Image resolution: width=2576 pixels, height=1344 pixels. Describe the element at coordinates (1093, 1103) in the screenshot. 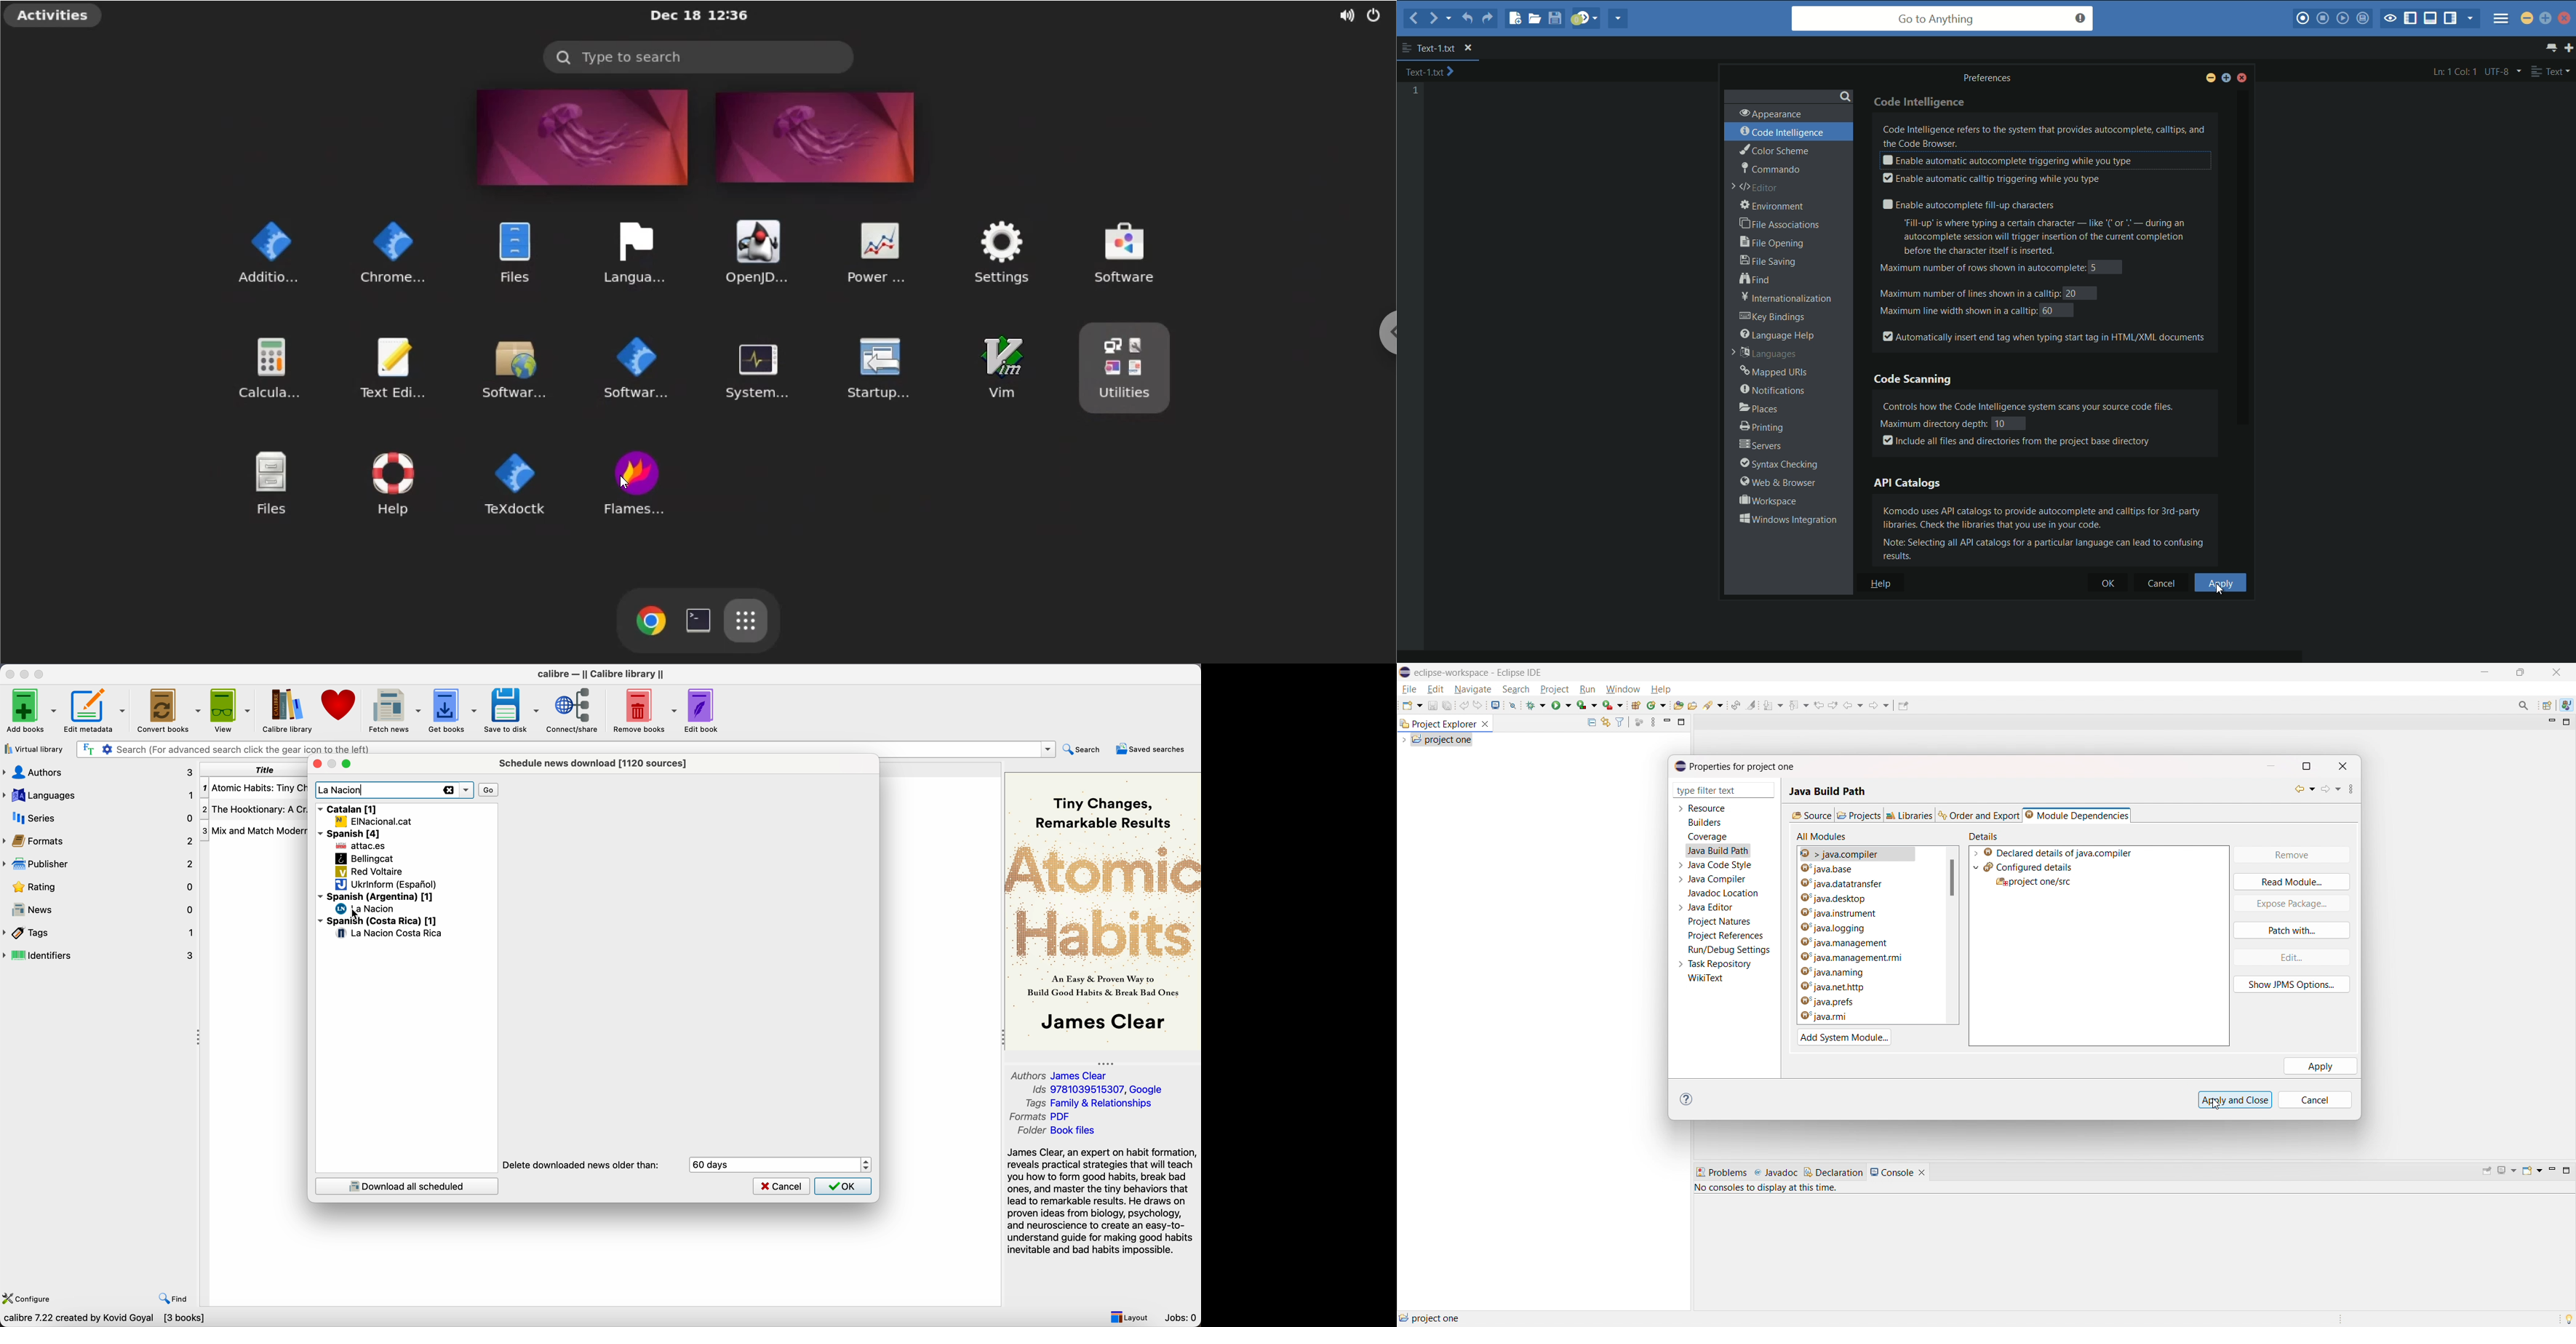

I see `Tags Family & Relationships` at that location.